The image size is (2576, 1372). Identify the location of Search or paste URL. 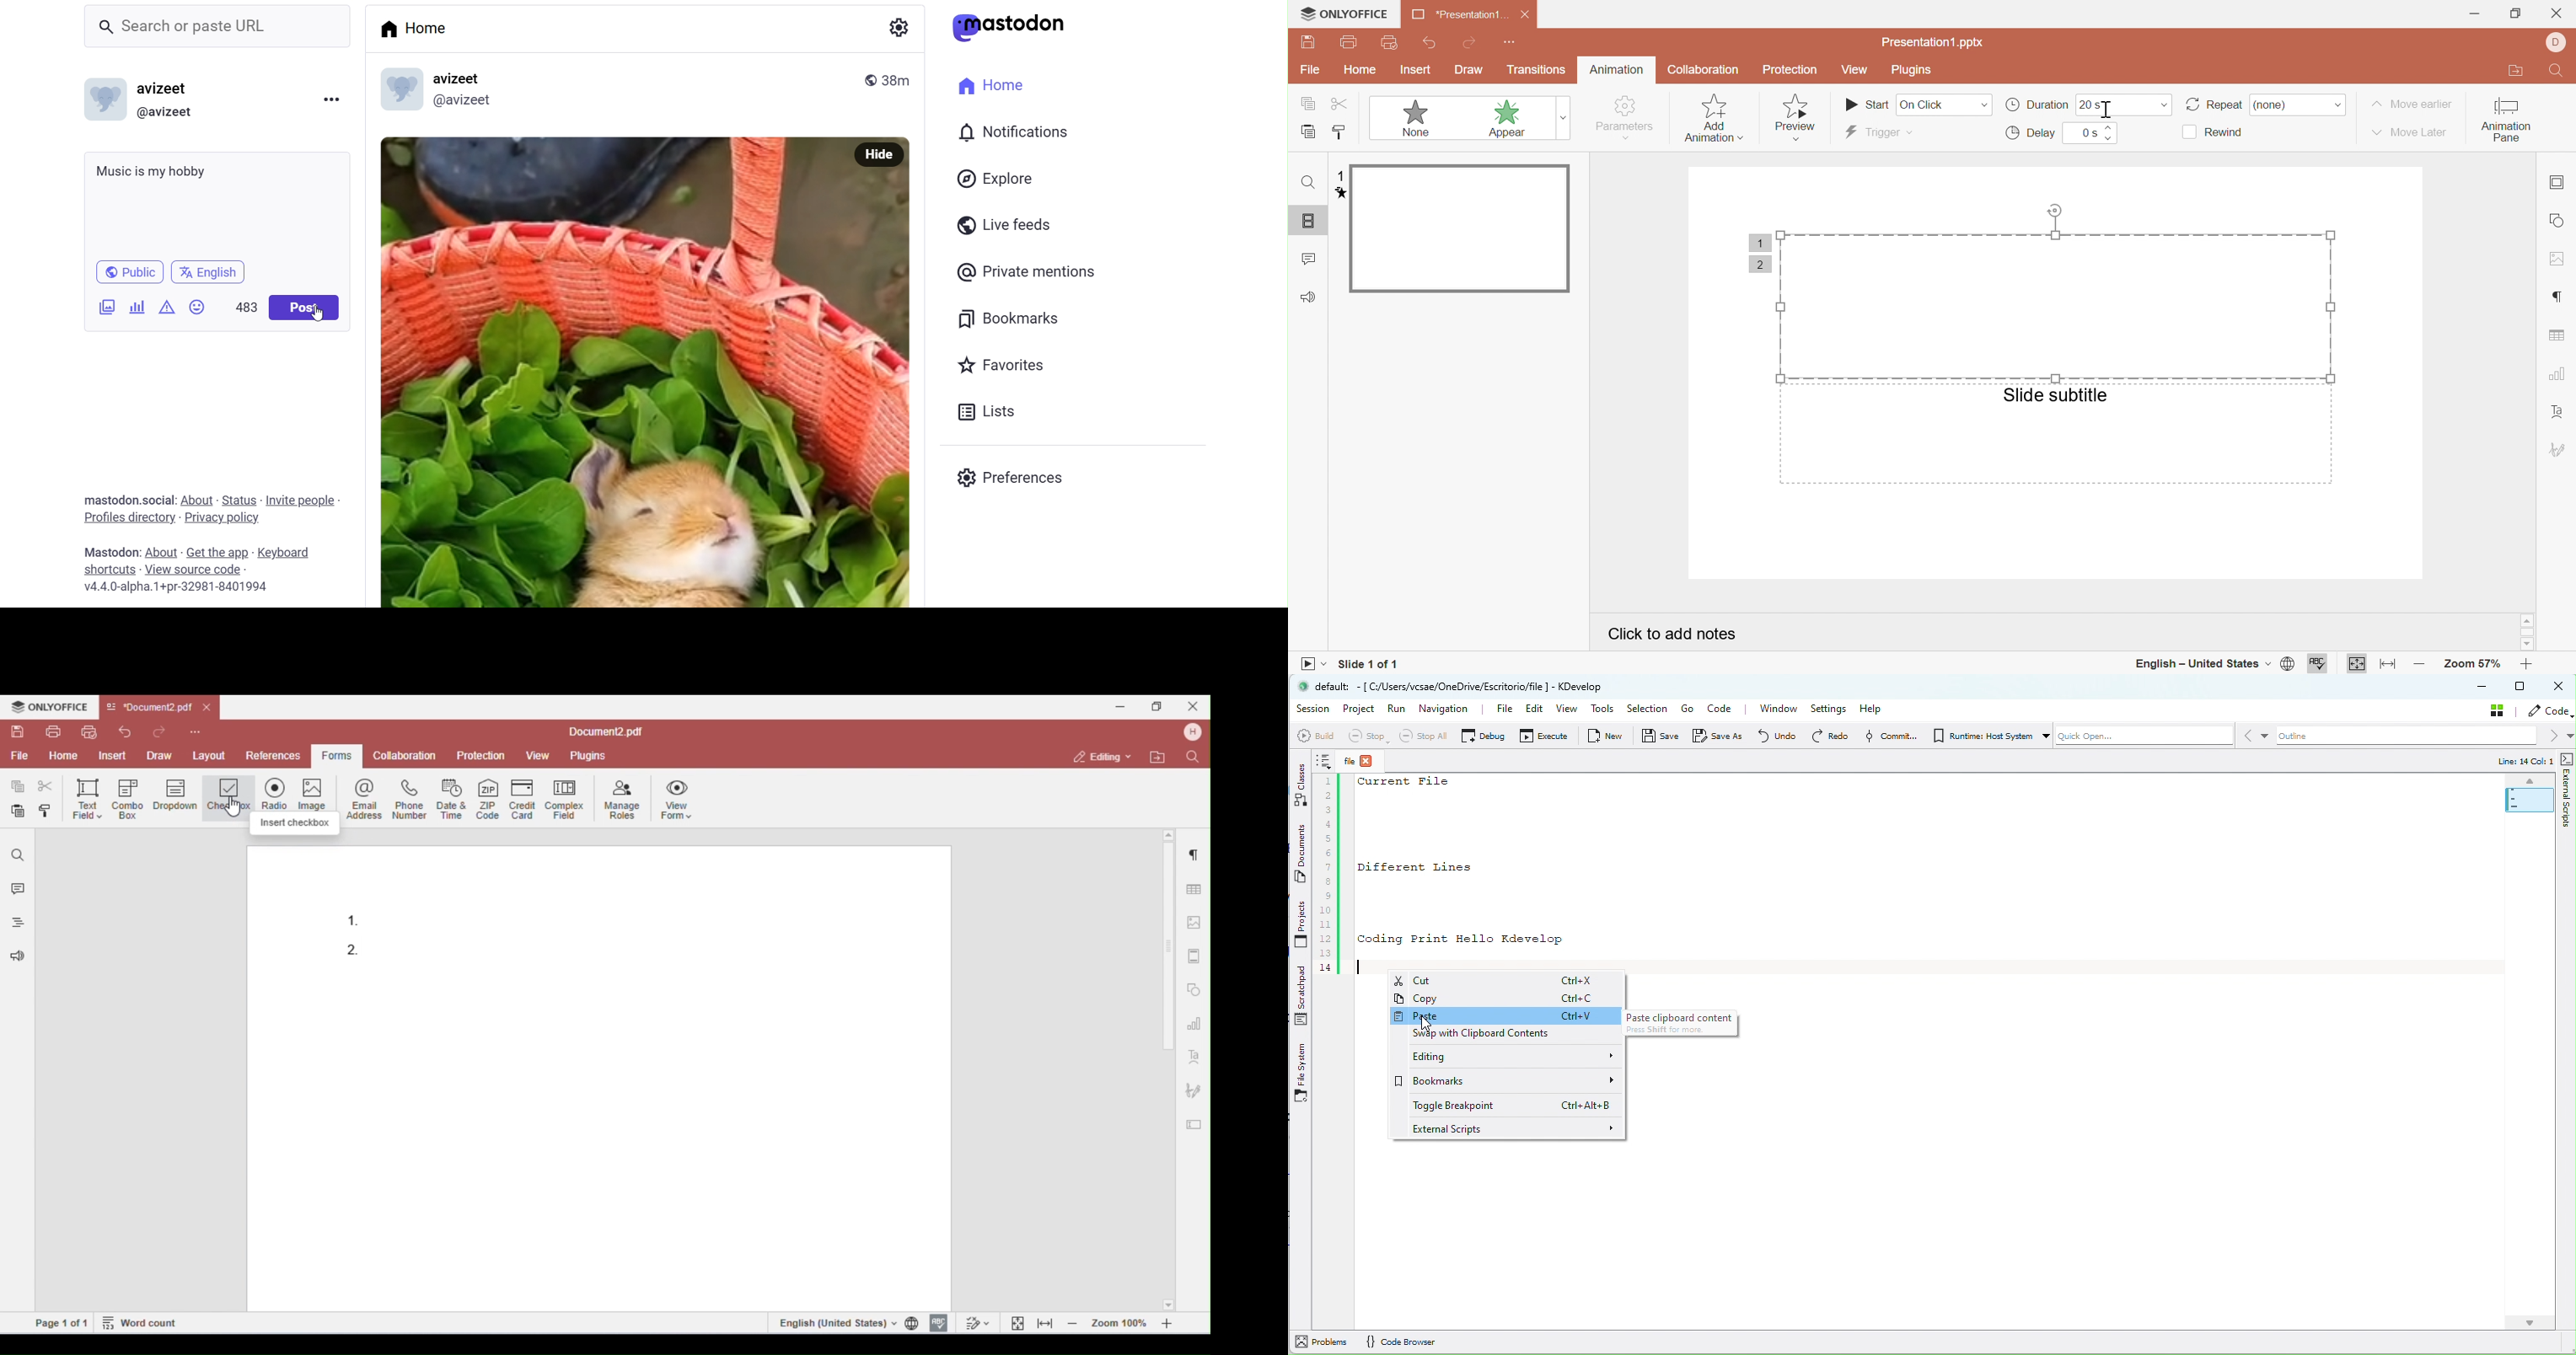
(219, 27).